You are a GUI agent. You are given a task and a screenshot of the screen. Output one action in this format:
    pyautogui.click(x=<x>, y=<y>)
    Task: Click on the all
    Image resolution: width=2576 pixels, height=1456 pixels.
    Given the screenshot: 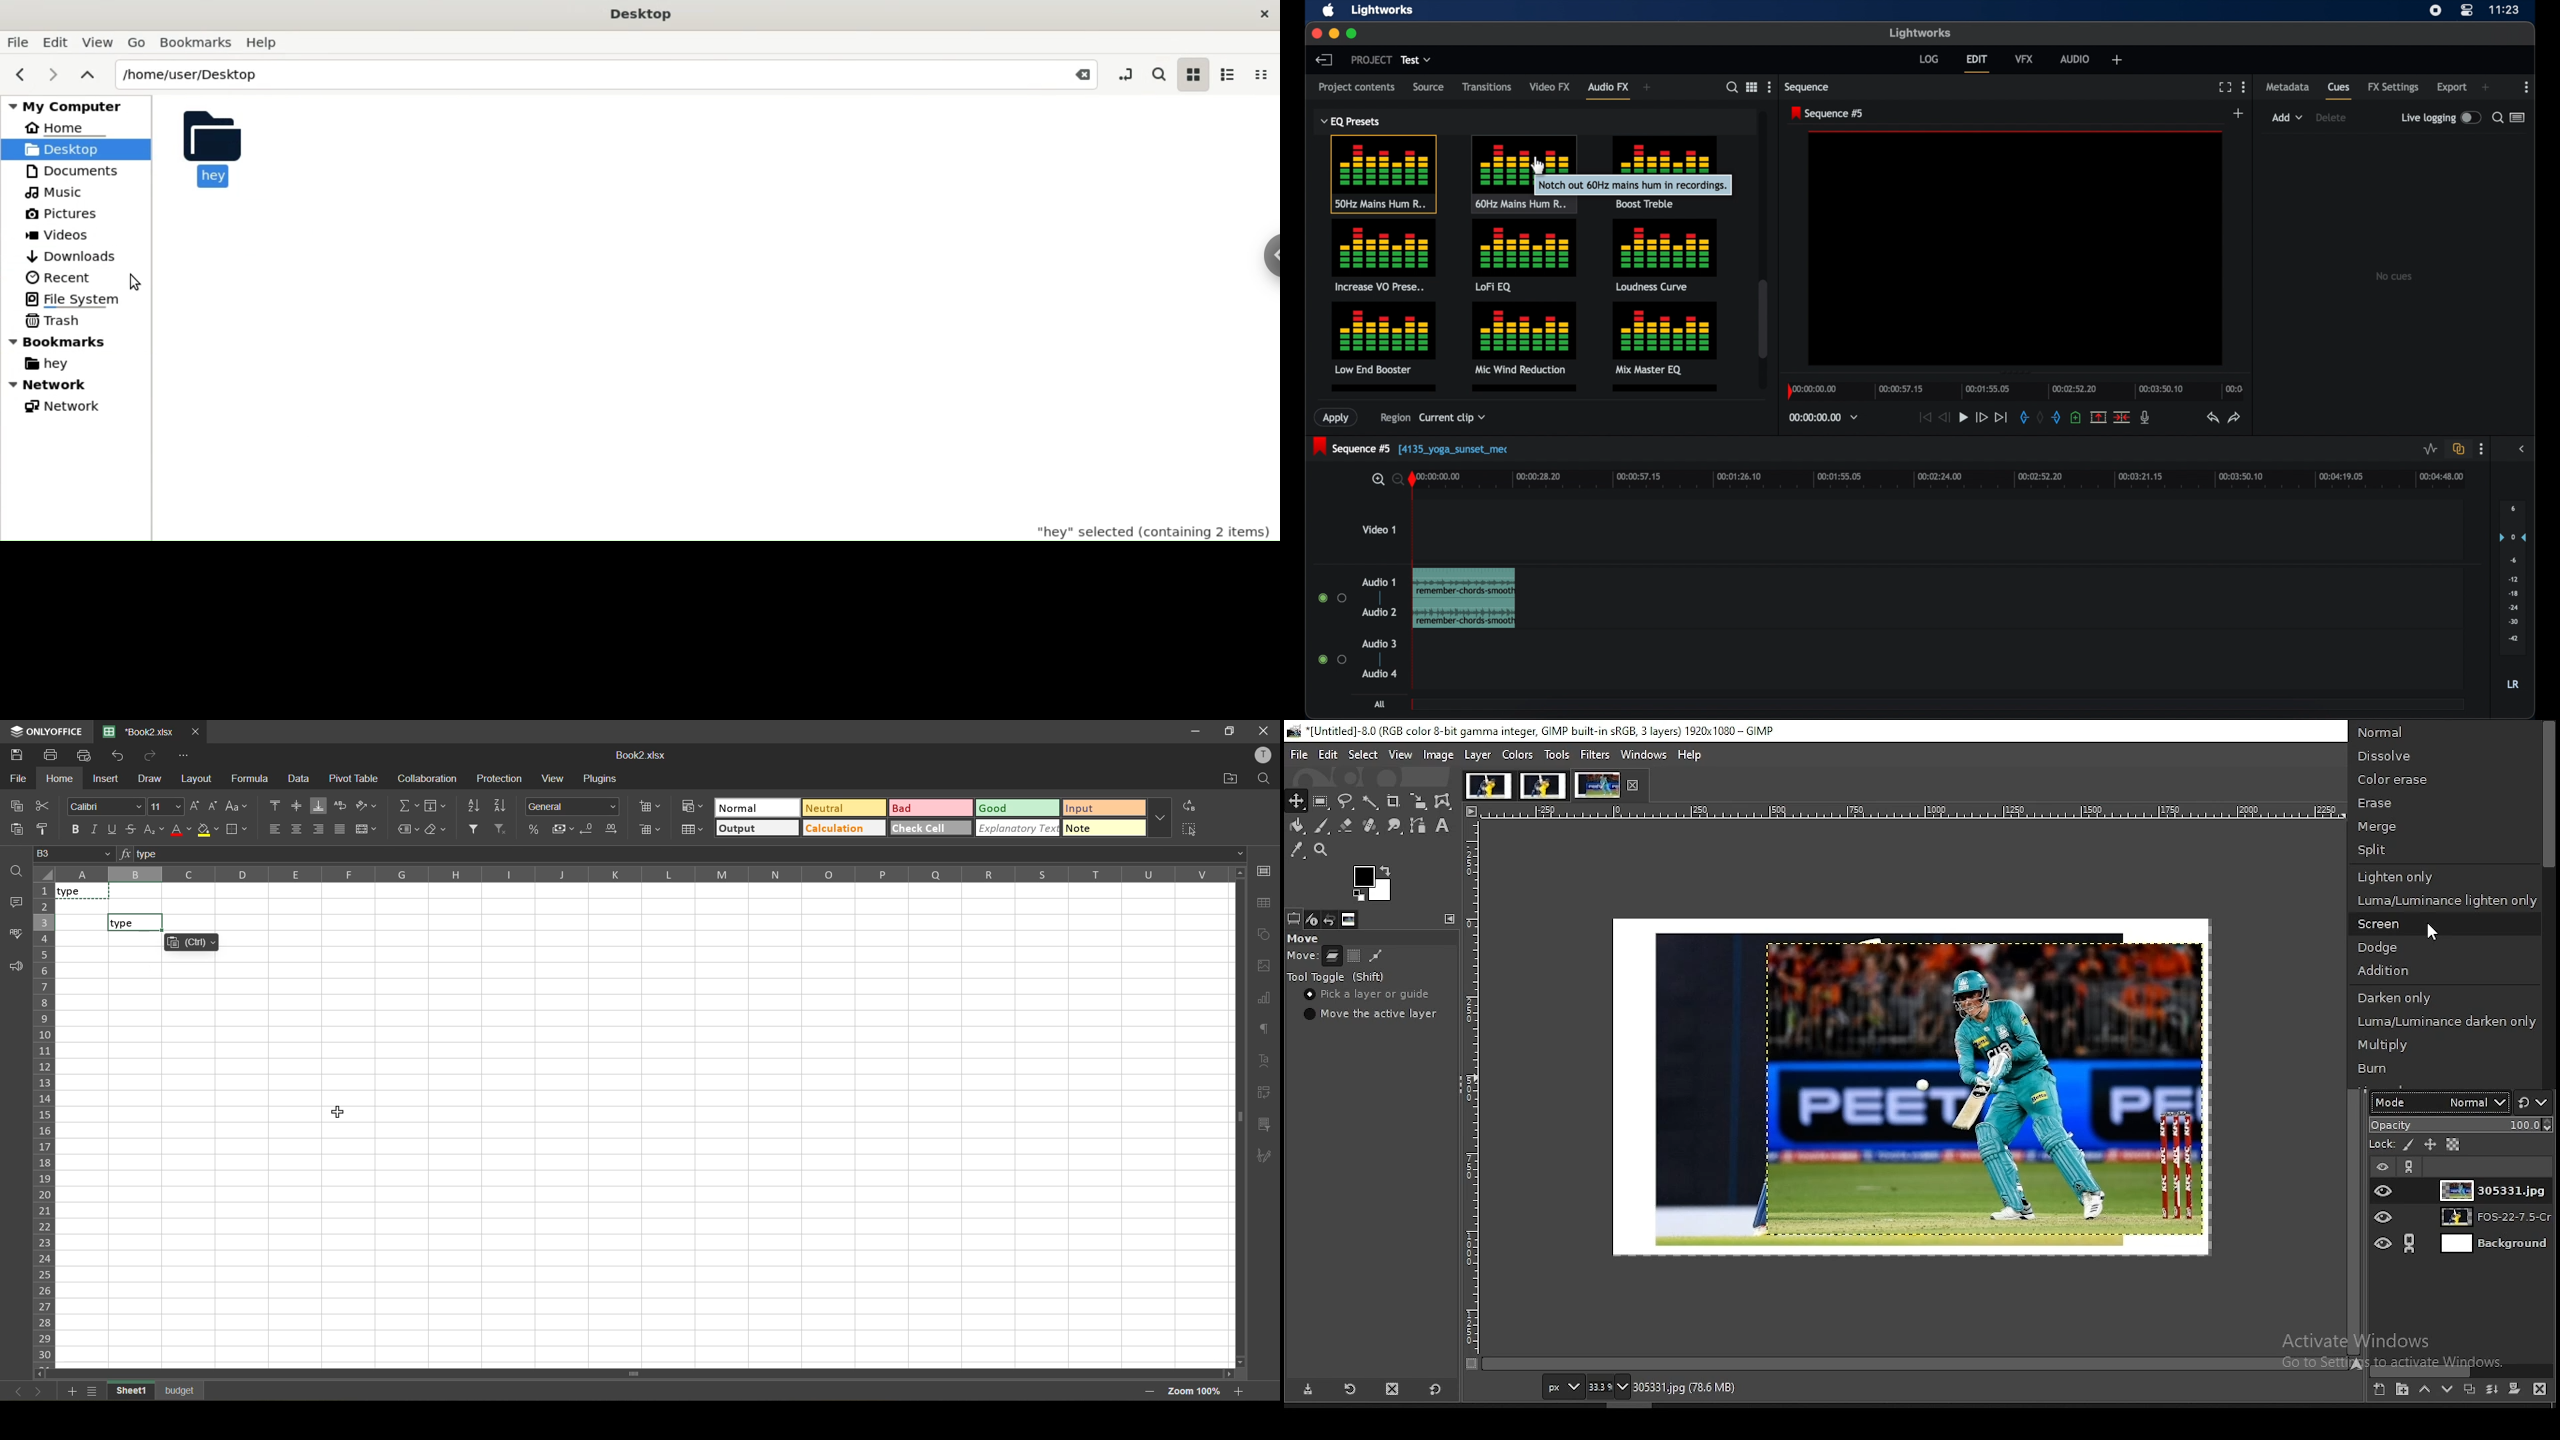 What is the action you would take?
    pyautogui.click(x=1379, y=704)
    